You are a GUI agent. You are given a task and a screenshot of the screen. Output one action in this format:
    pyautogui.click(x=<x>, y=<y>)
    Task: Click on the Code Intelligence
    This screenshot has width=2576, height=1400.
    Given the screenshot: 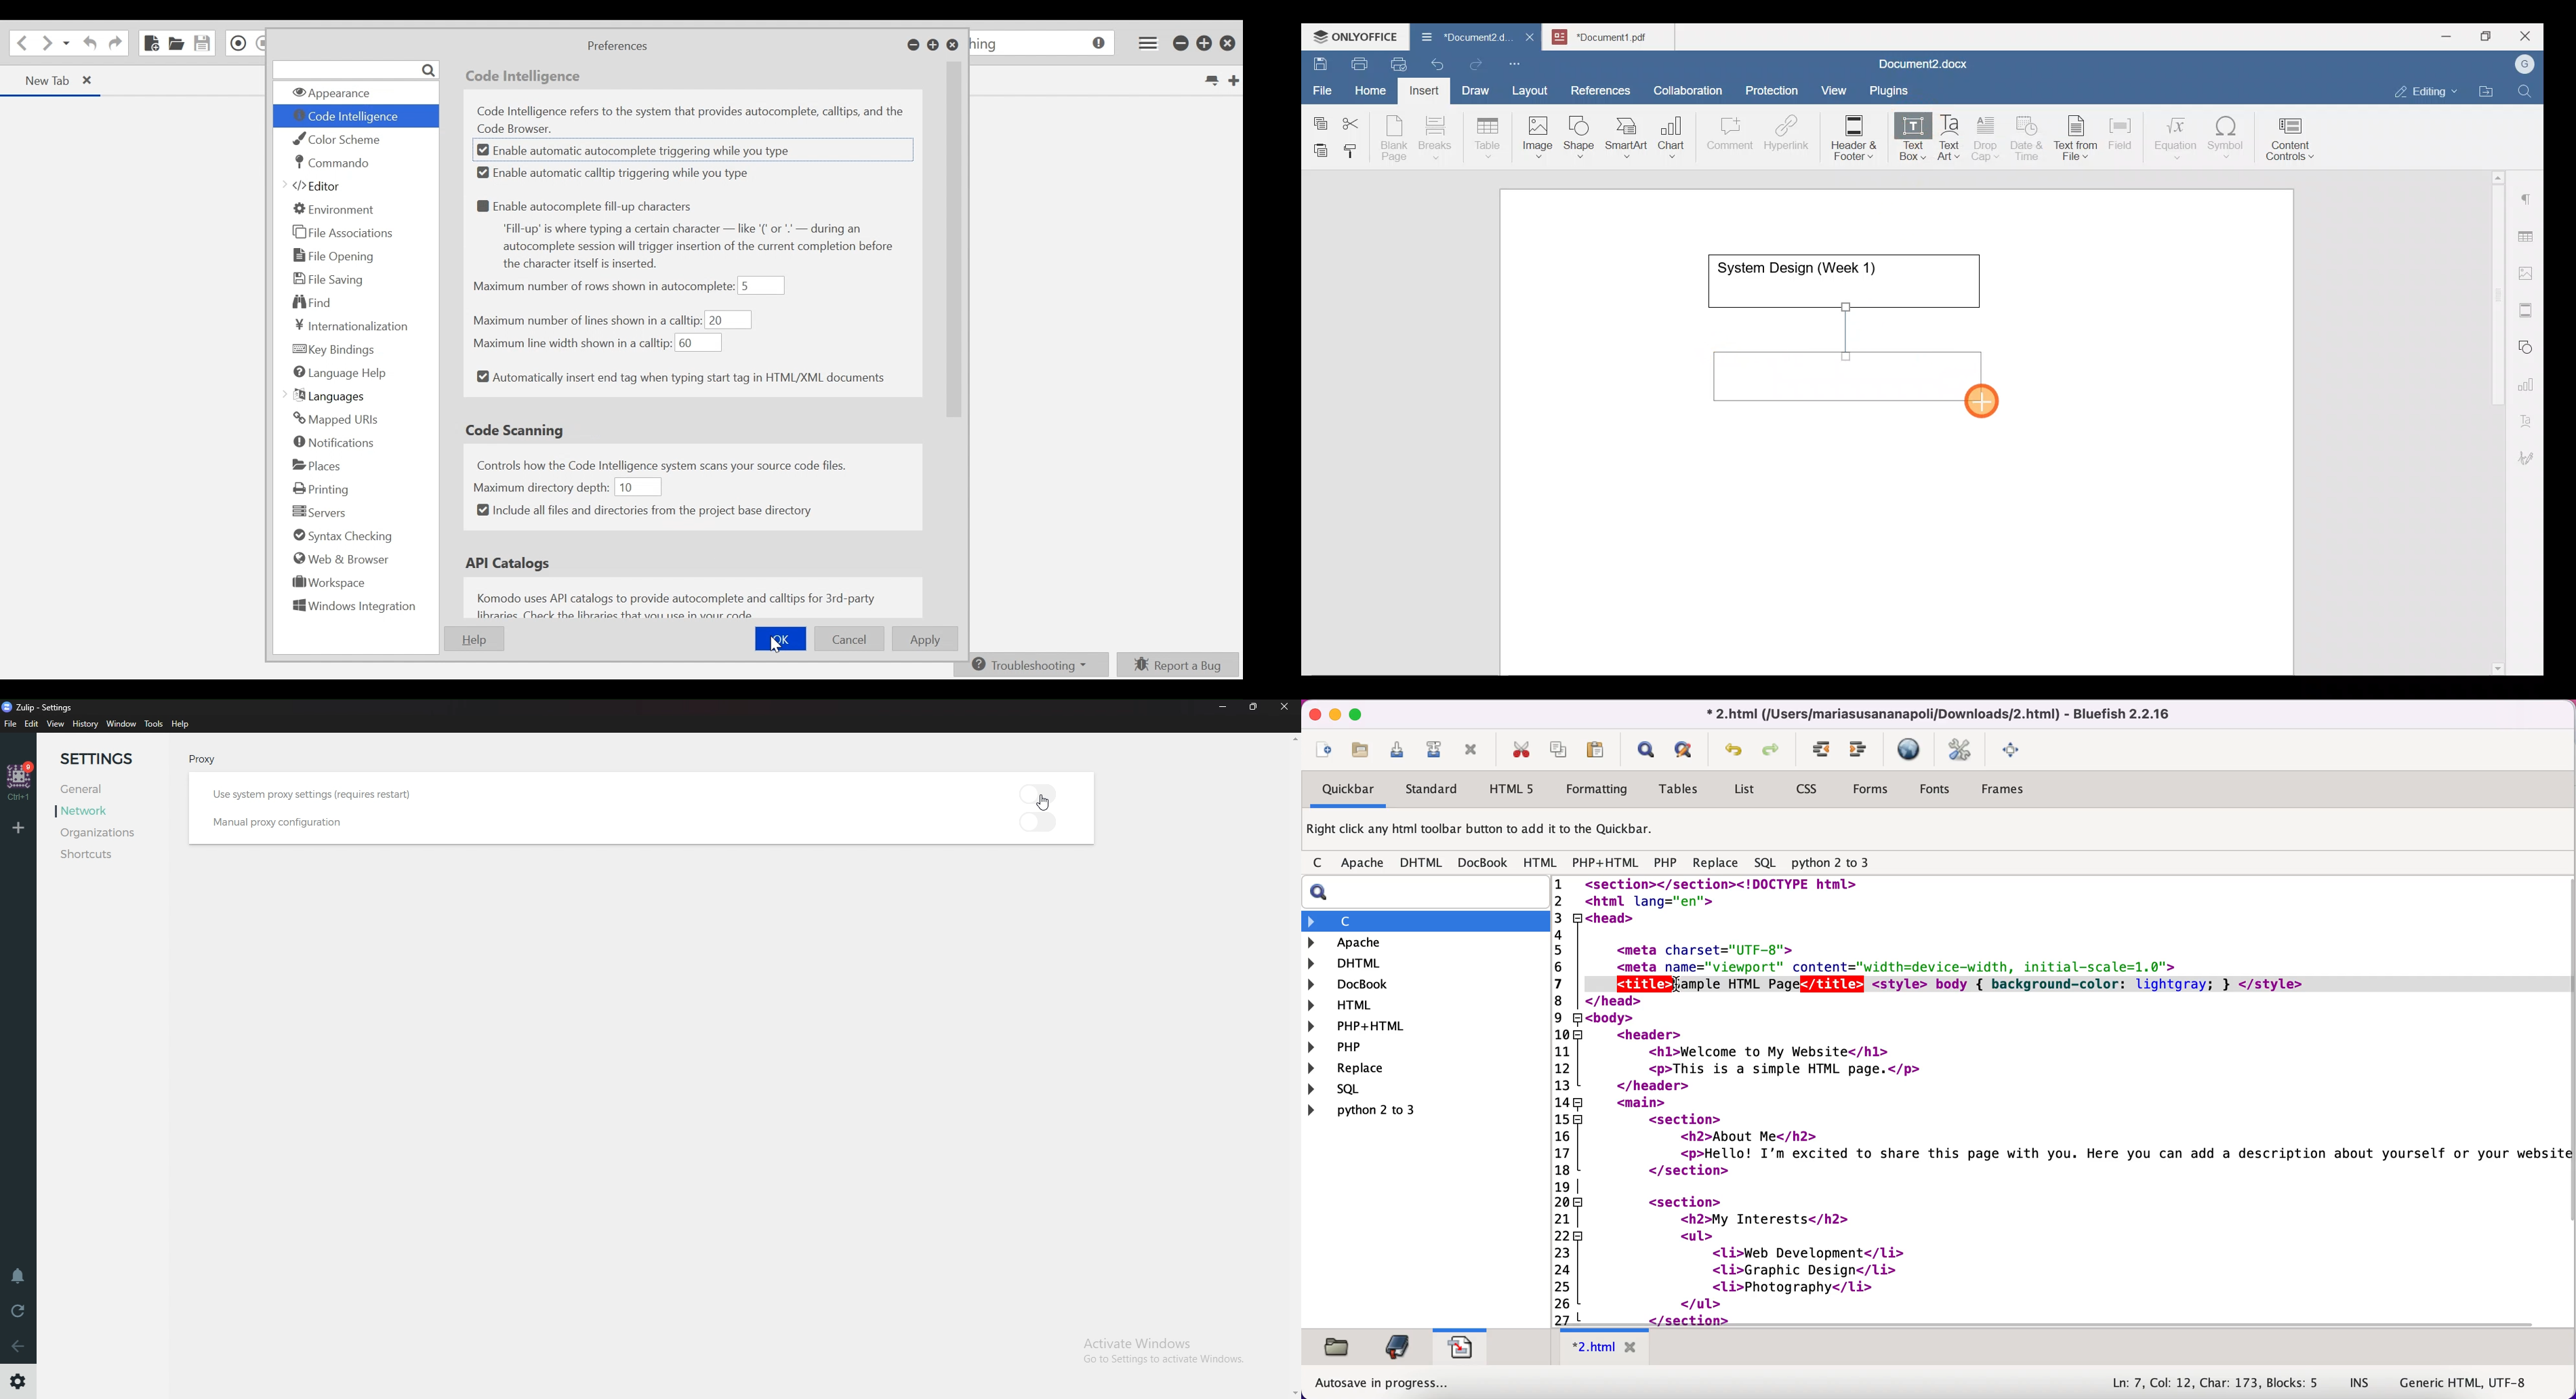 What is the action you would take?
    pyautogui.click(x=526, y=78)
    